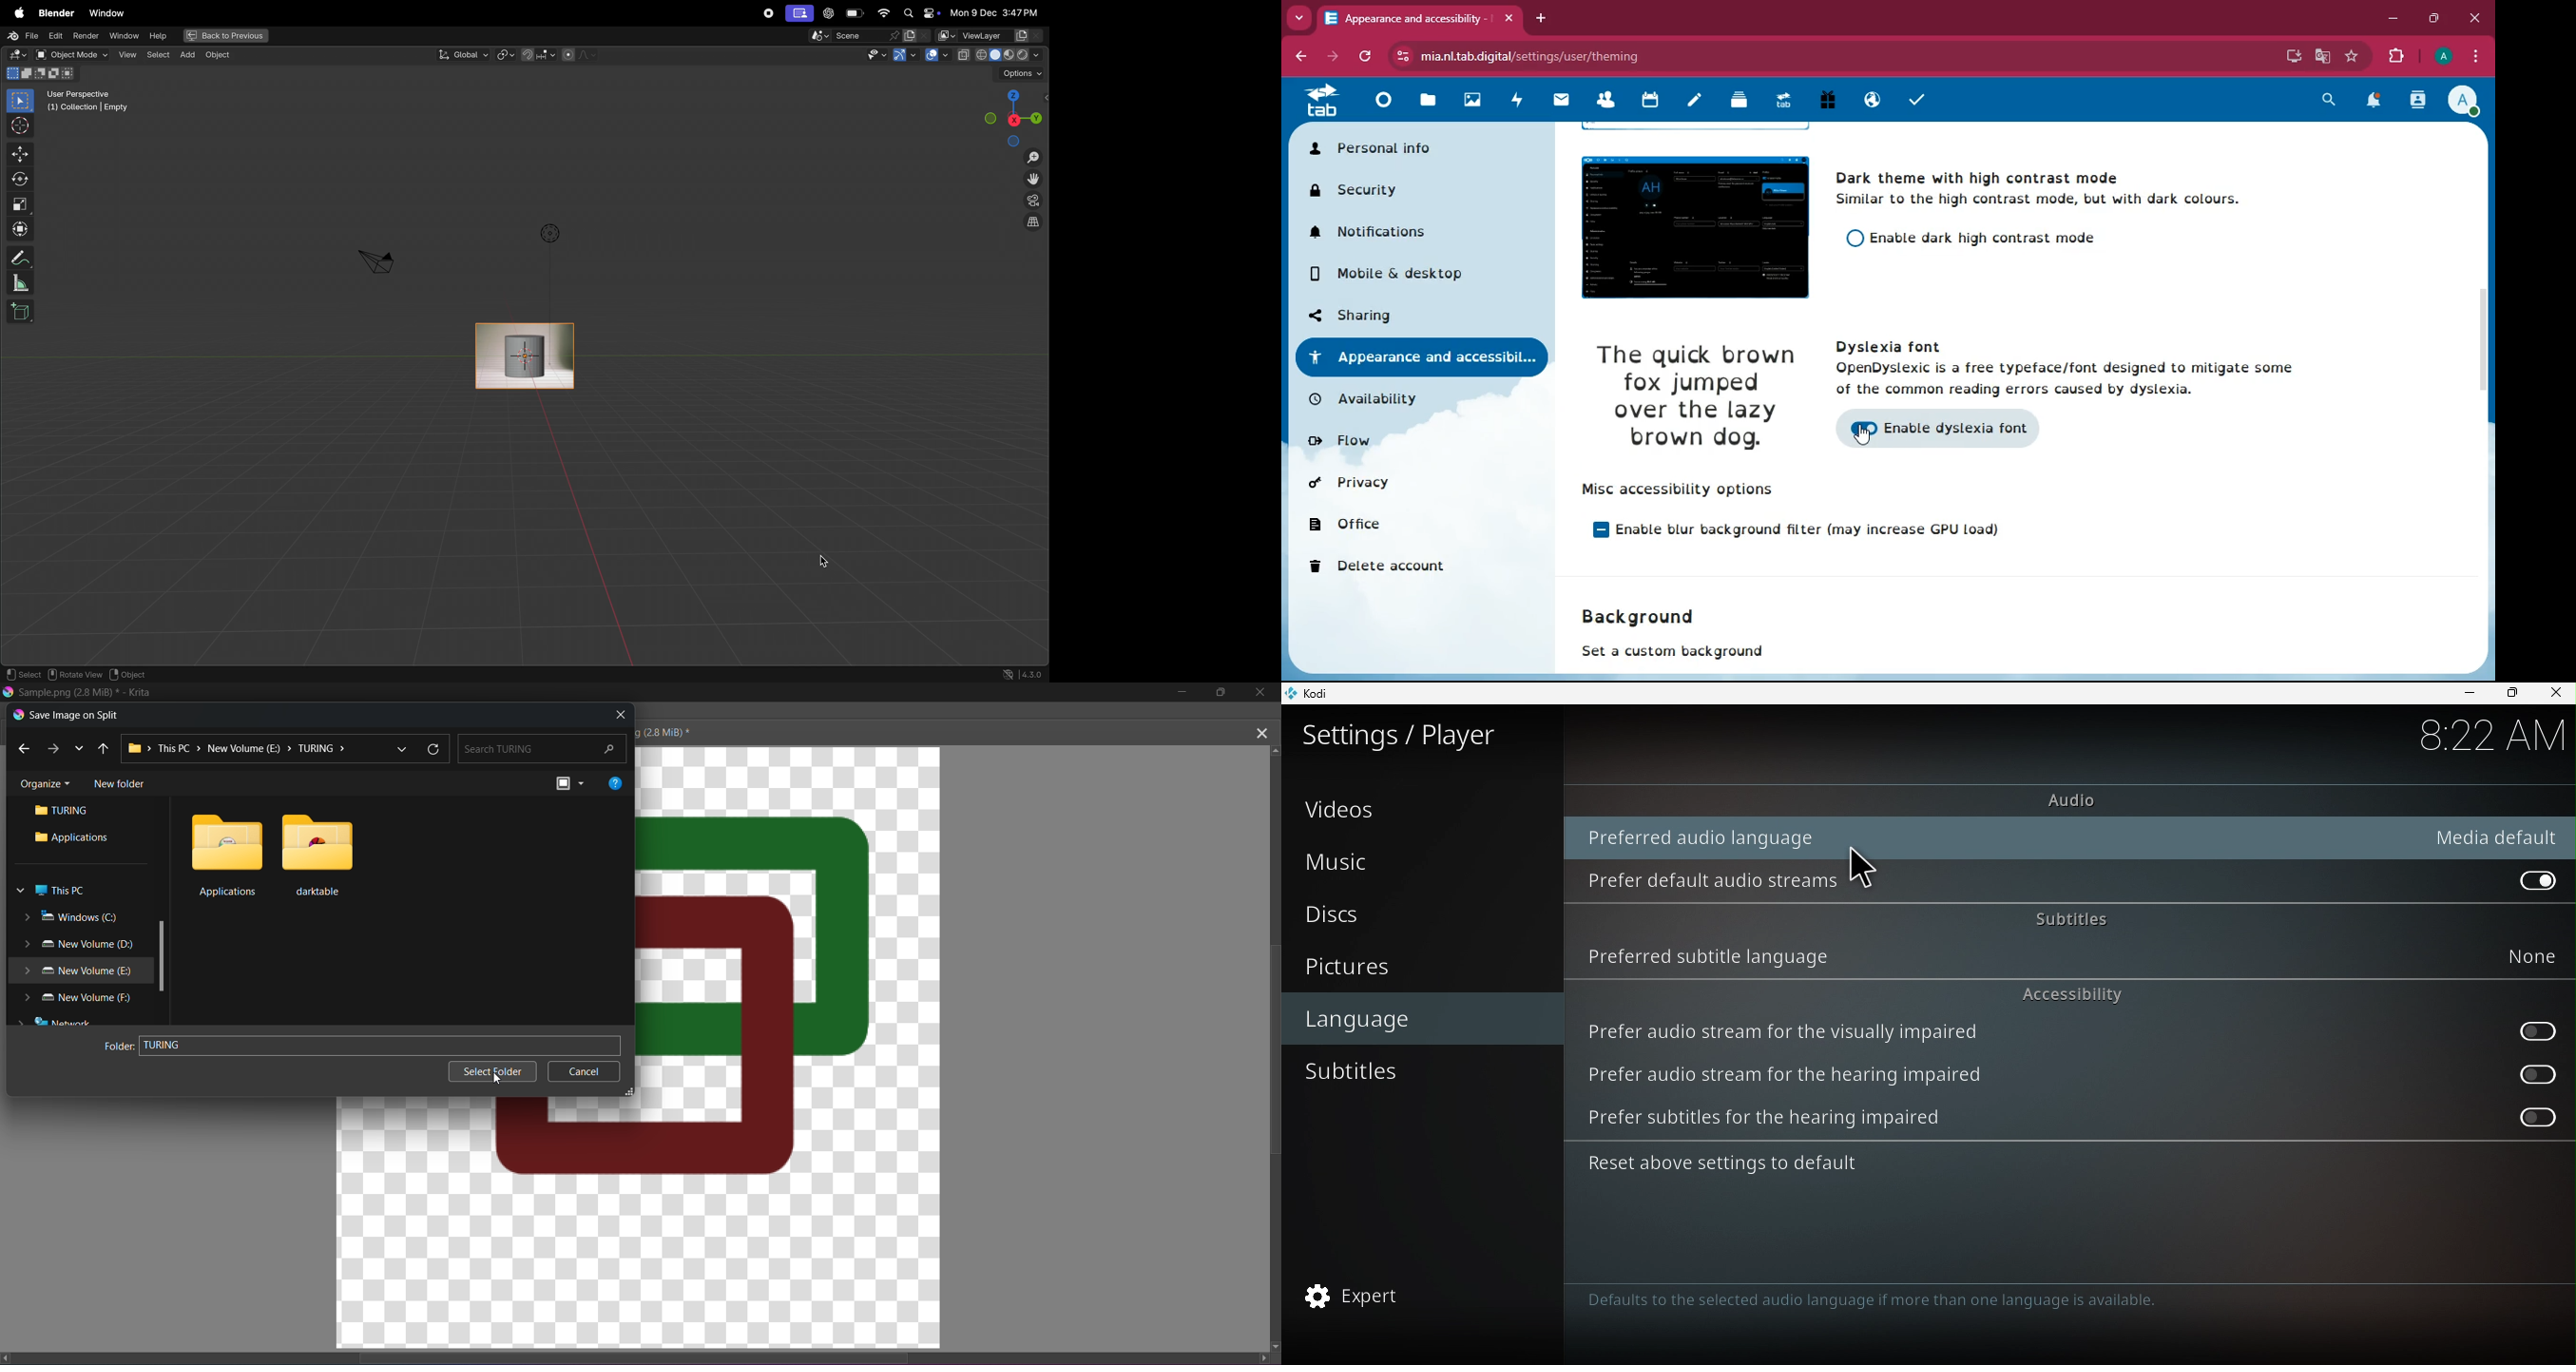  I want to click on snapping, so click(538, 55).